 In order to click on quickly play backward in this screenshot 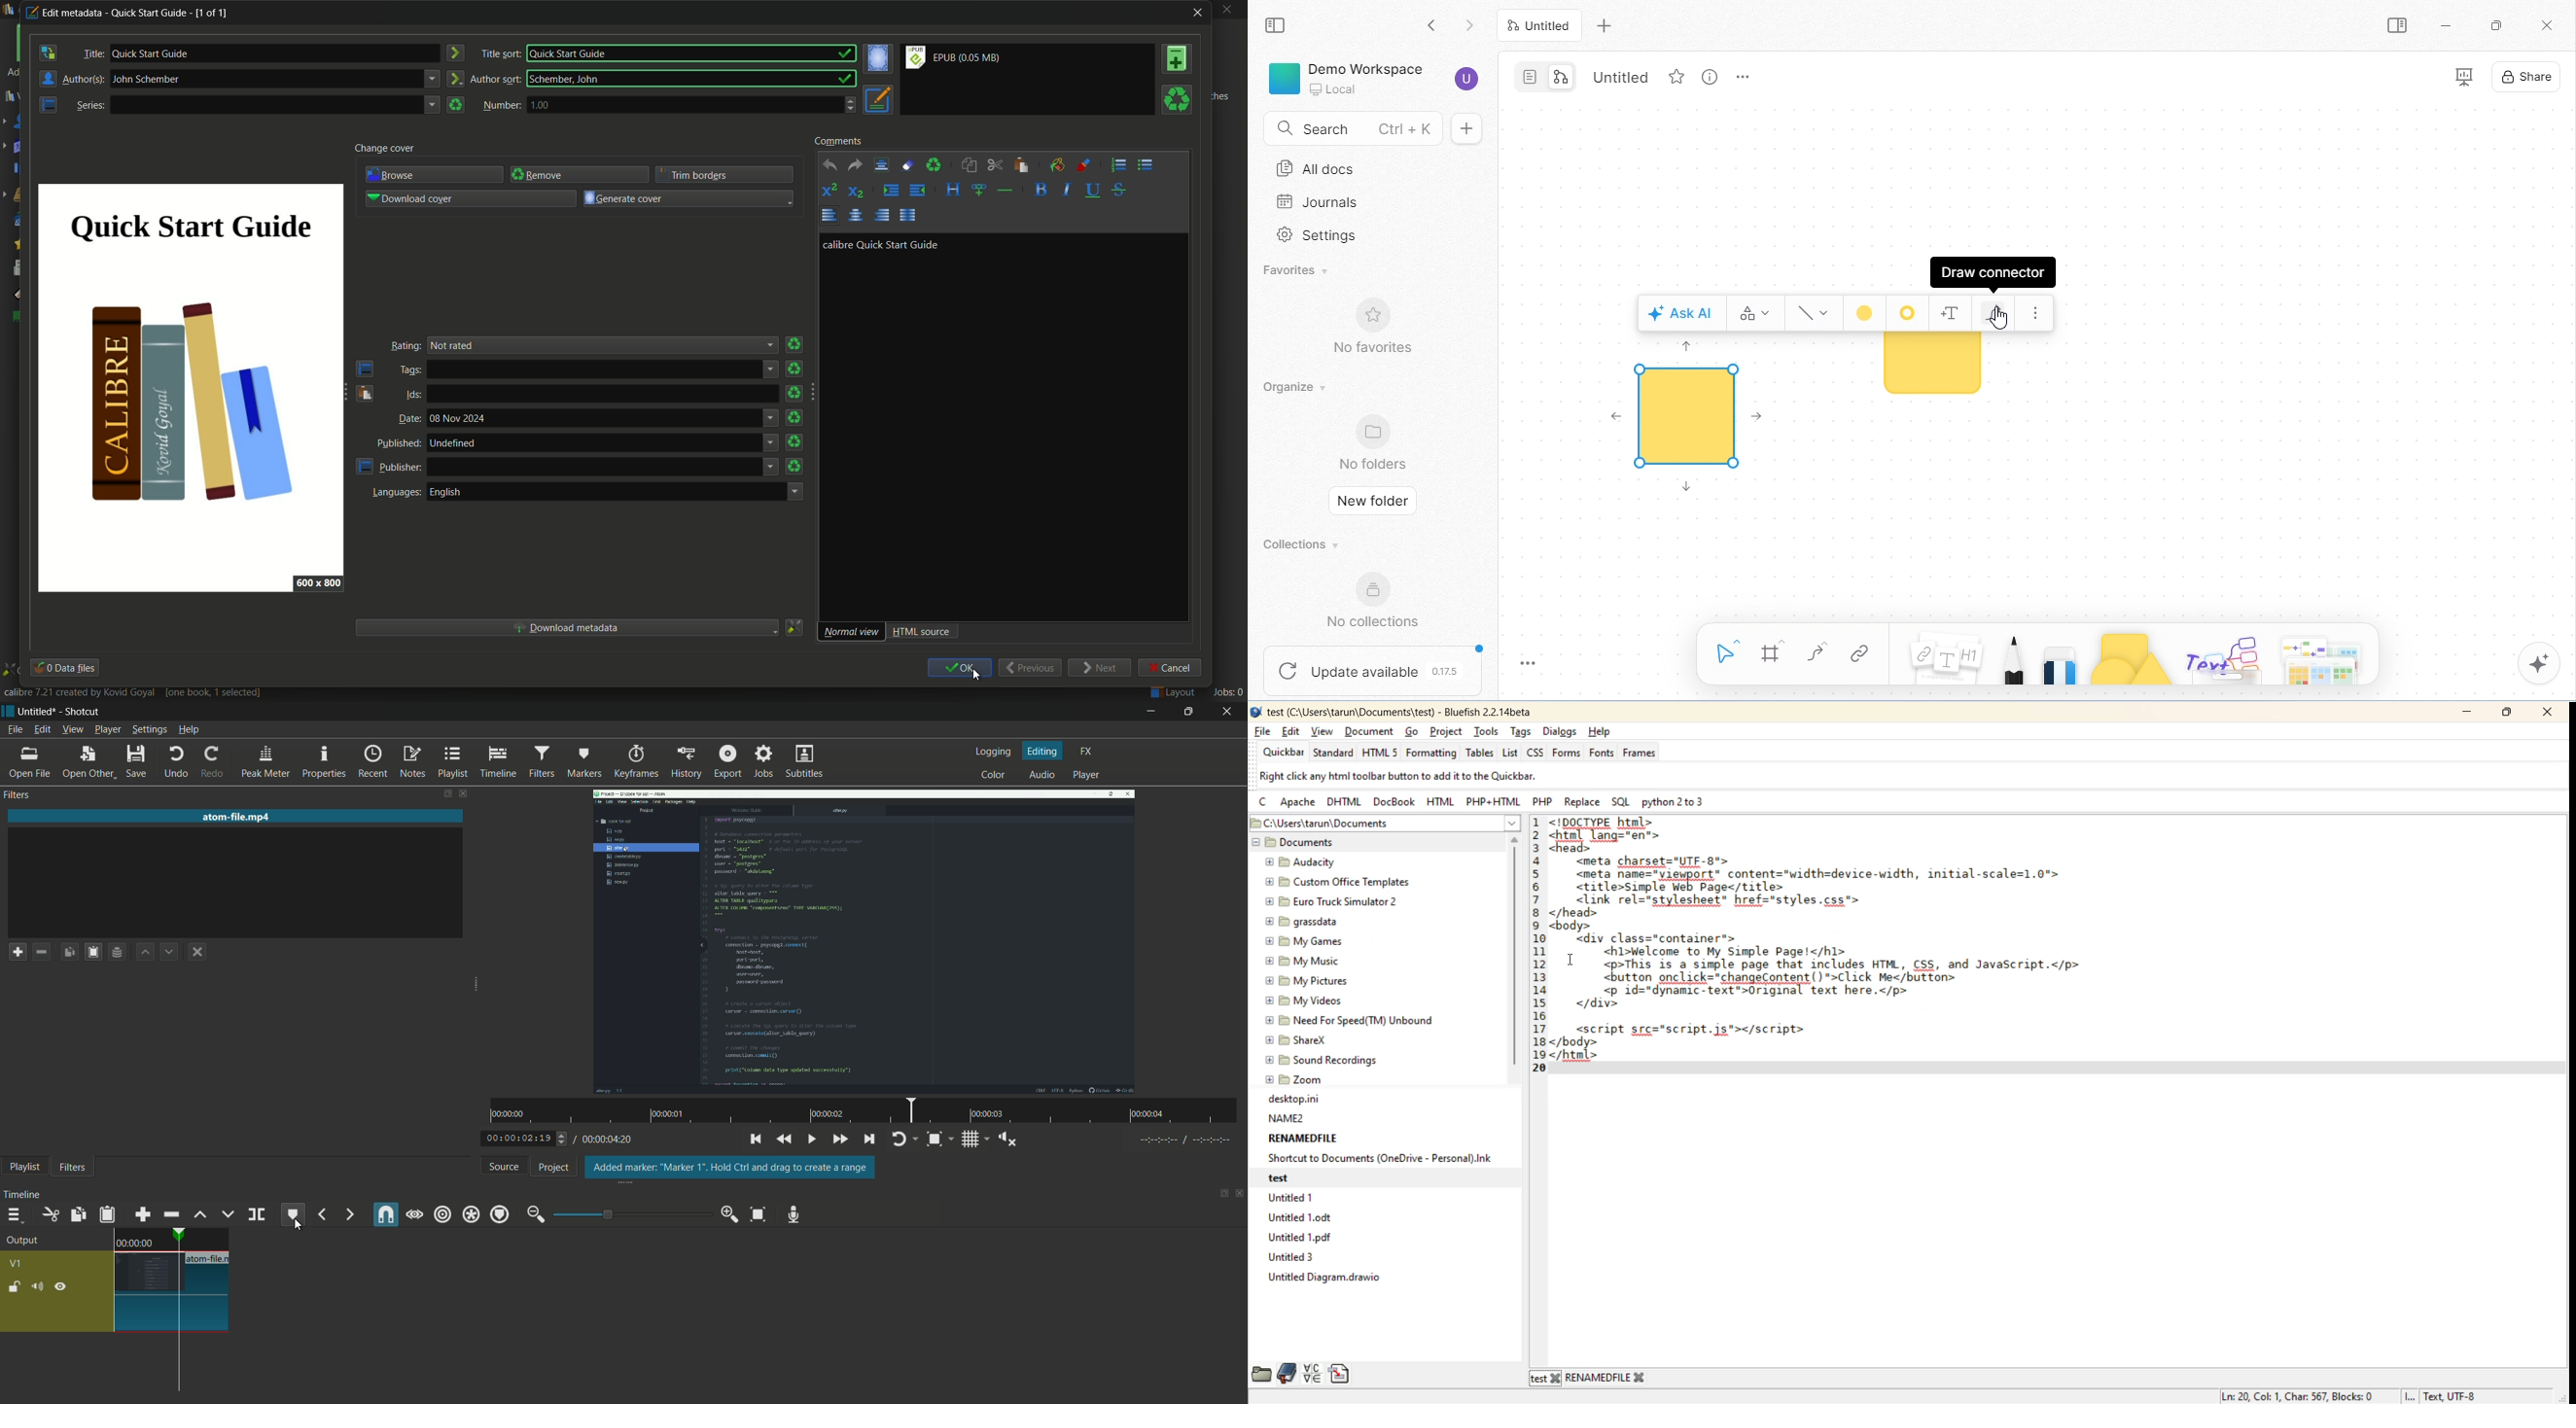, I will do `click(785, 1139)`.